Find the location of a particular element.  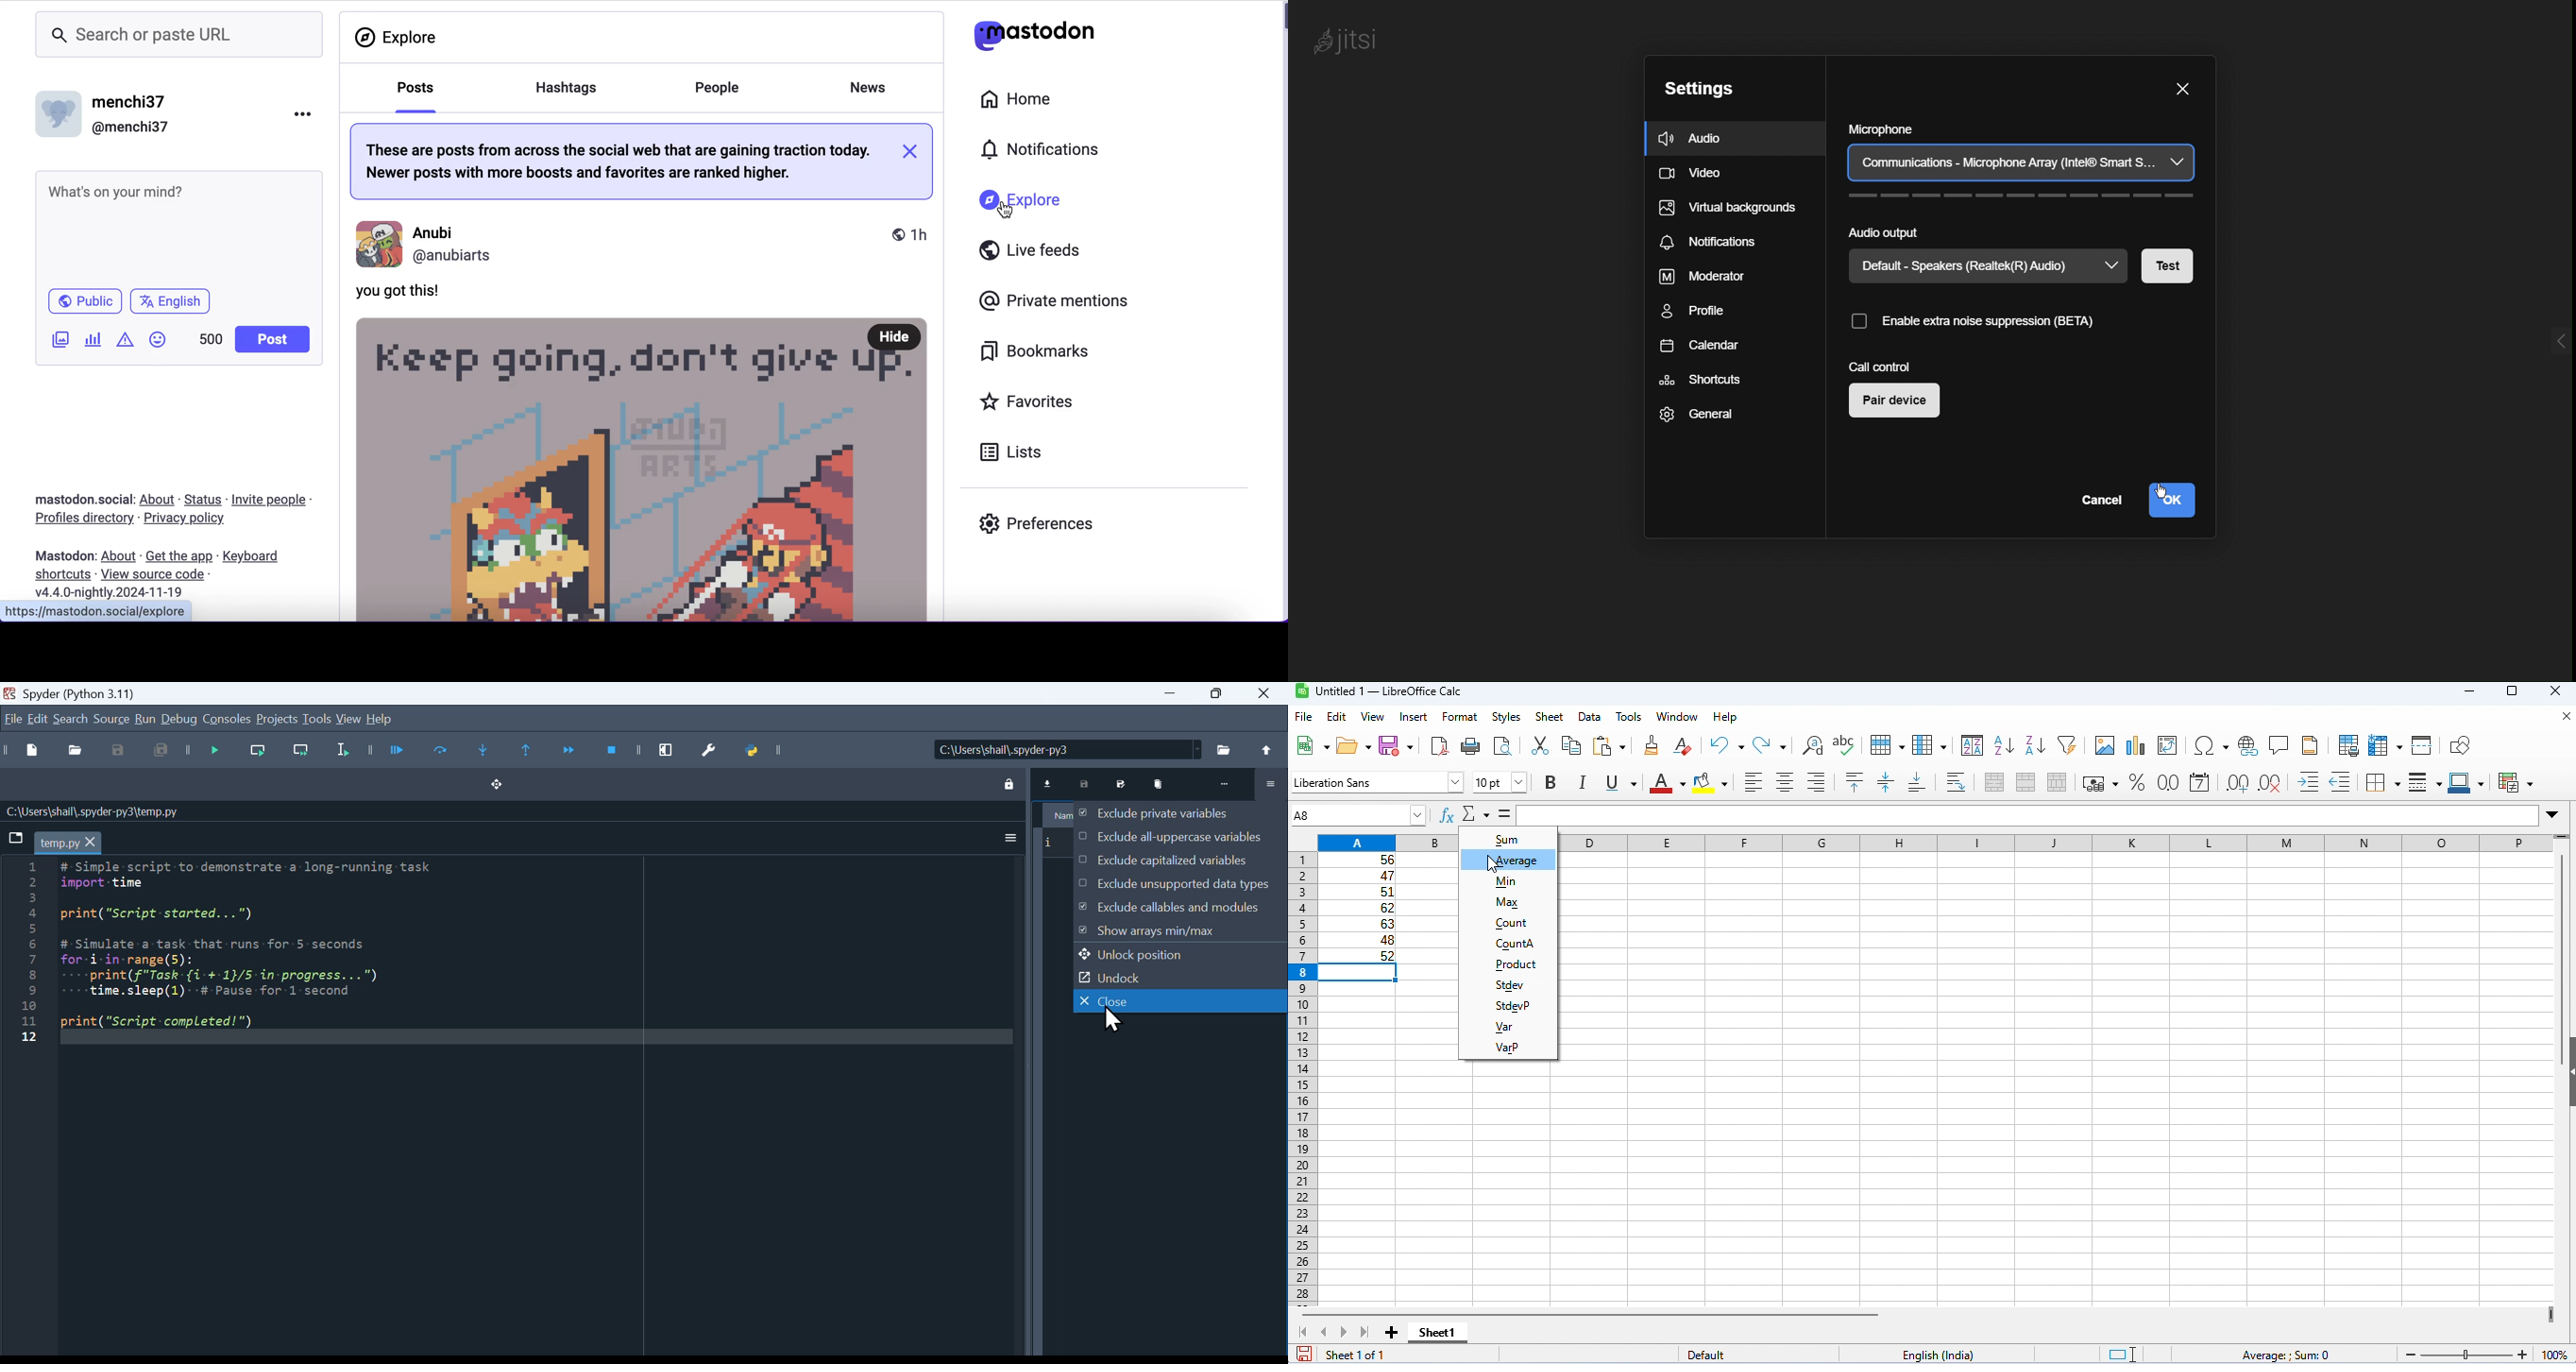

Save data is located at coordinates (1084, 783).